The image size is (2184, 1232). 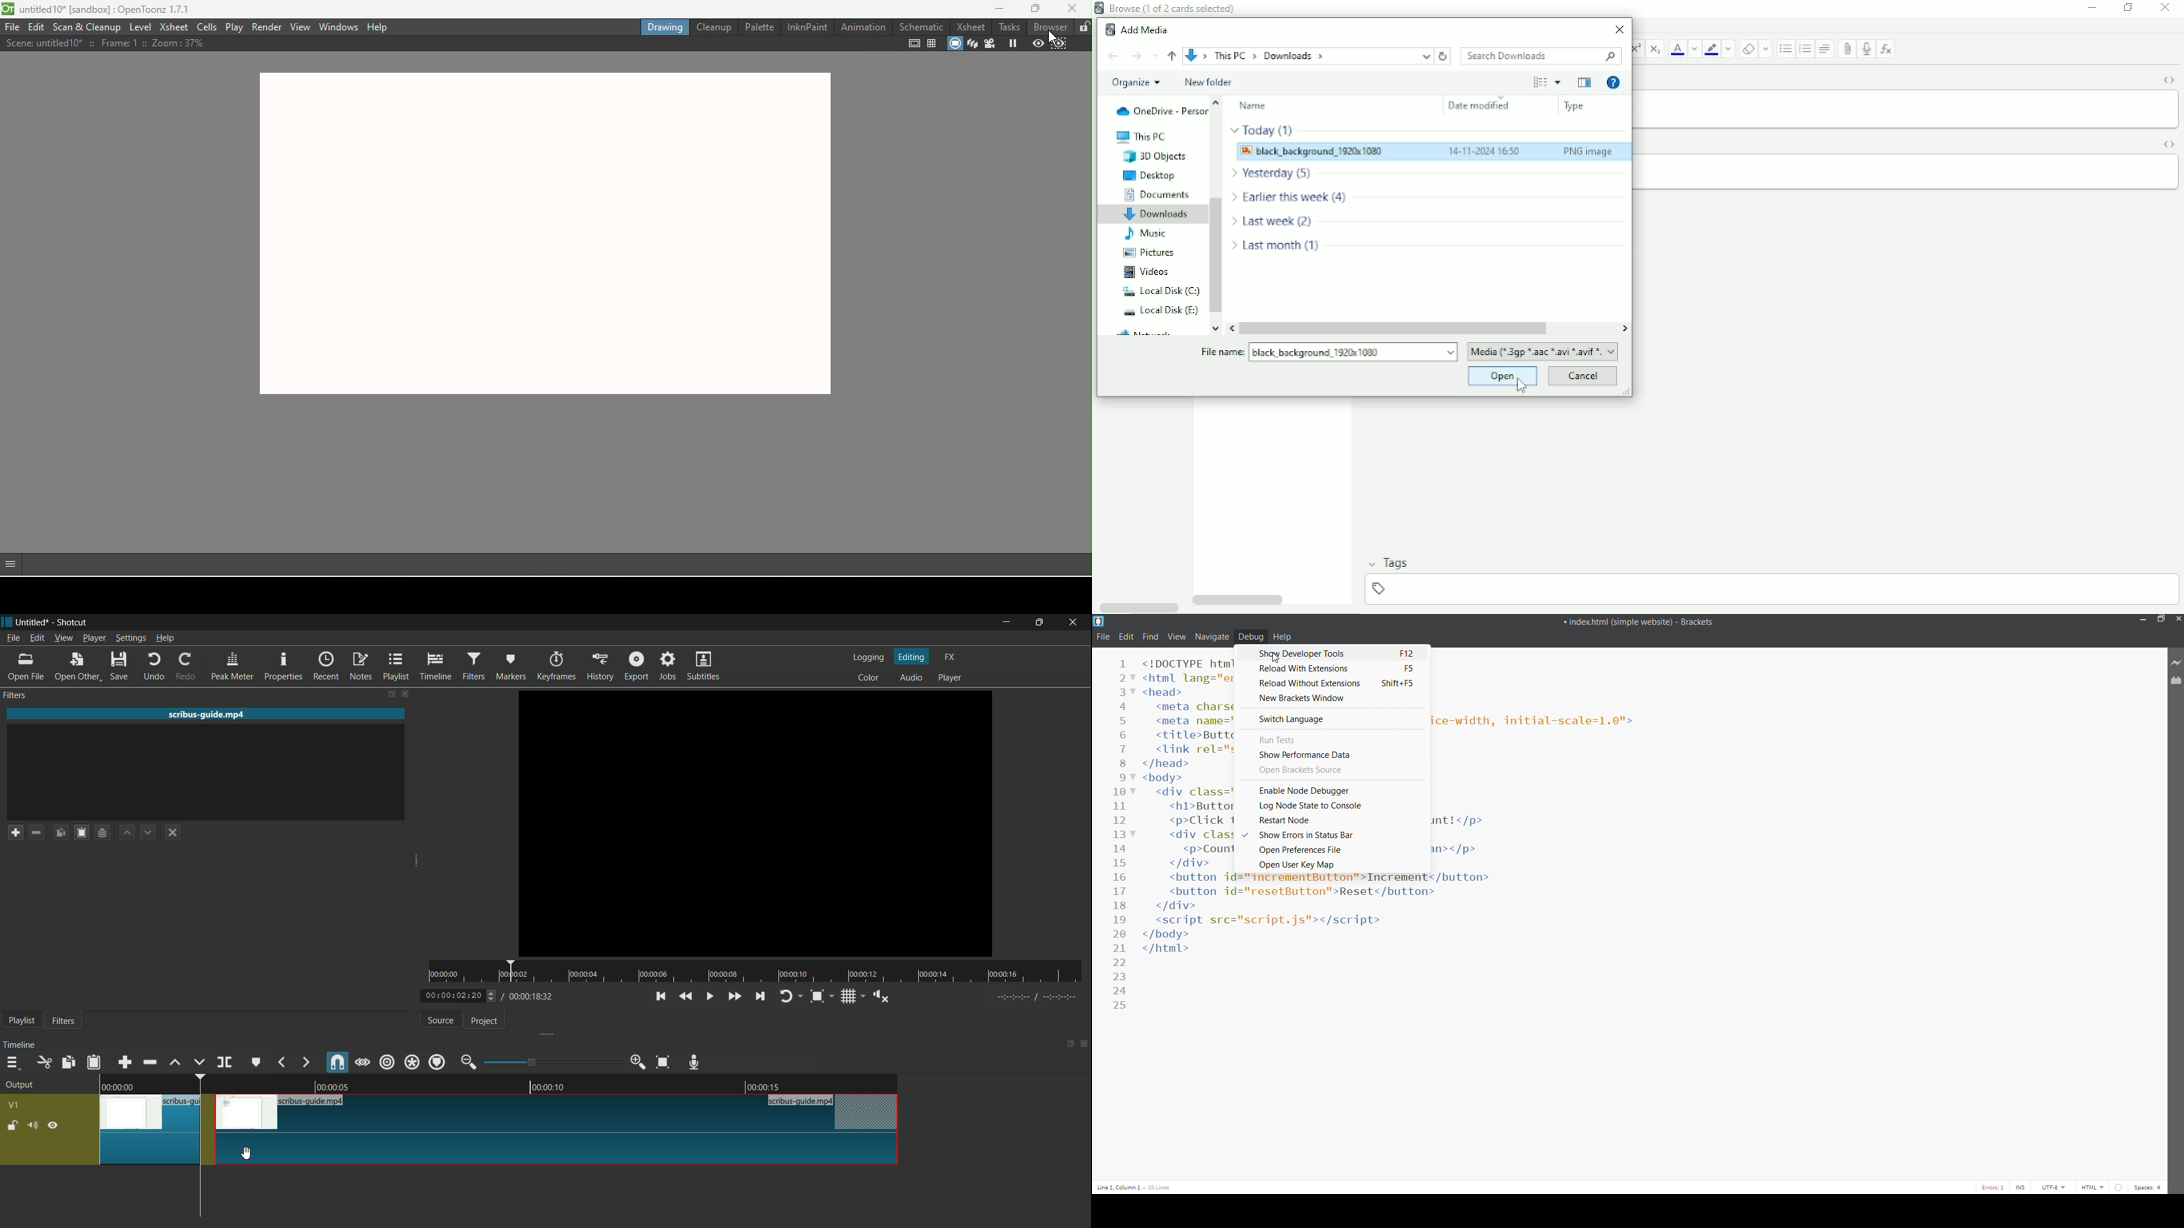 I want to click on view, so click(x=1178, y=637).